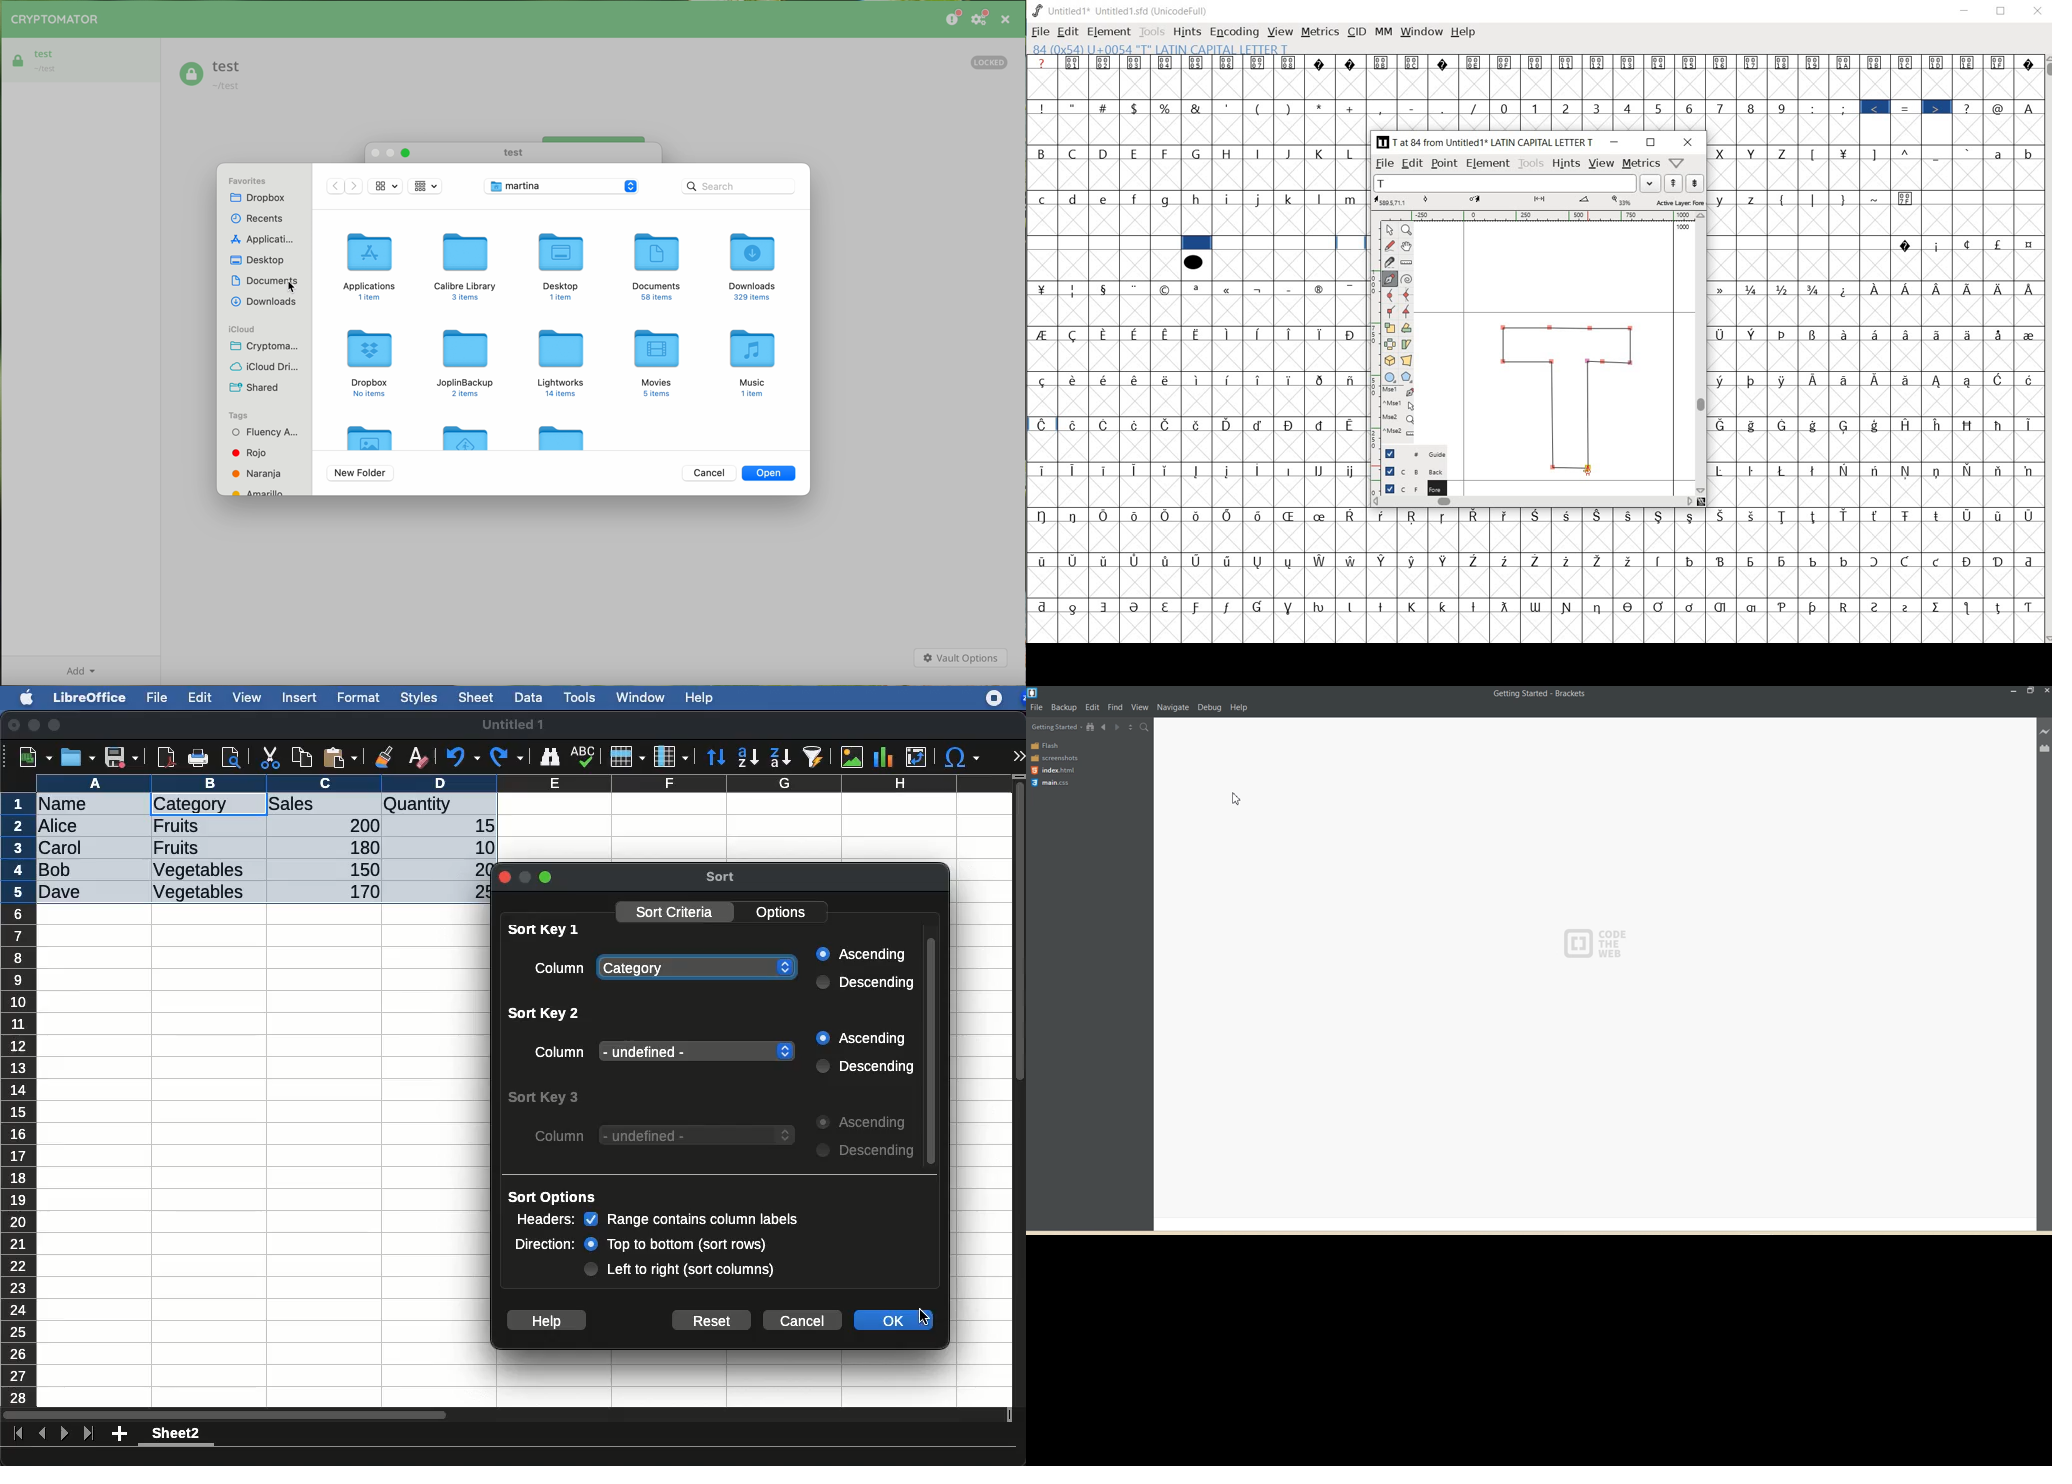 The height and width of the screenshot is (1484, 2072). I want to click on Untitled1* Untitled 1.sfd (UnicodeFull), so click(1126, 10).